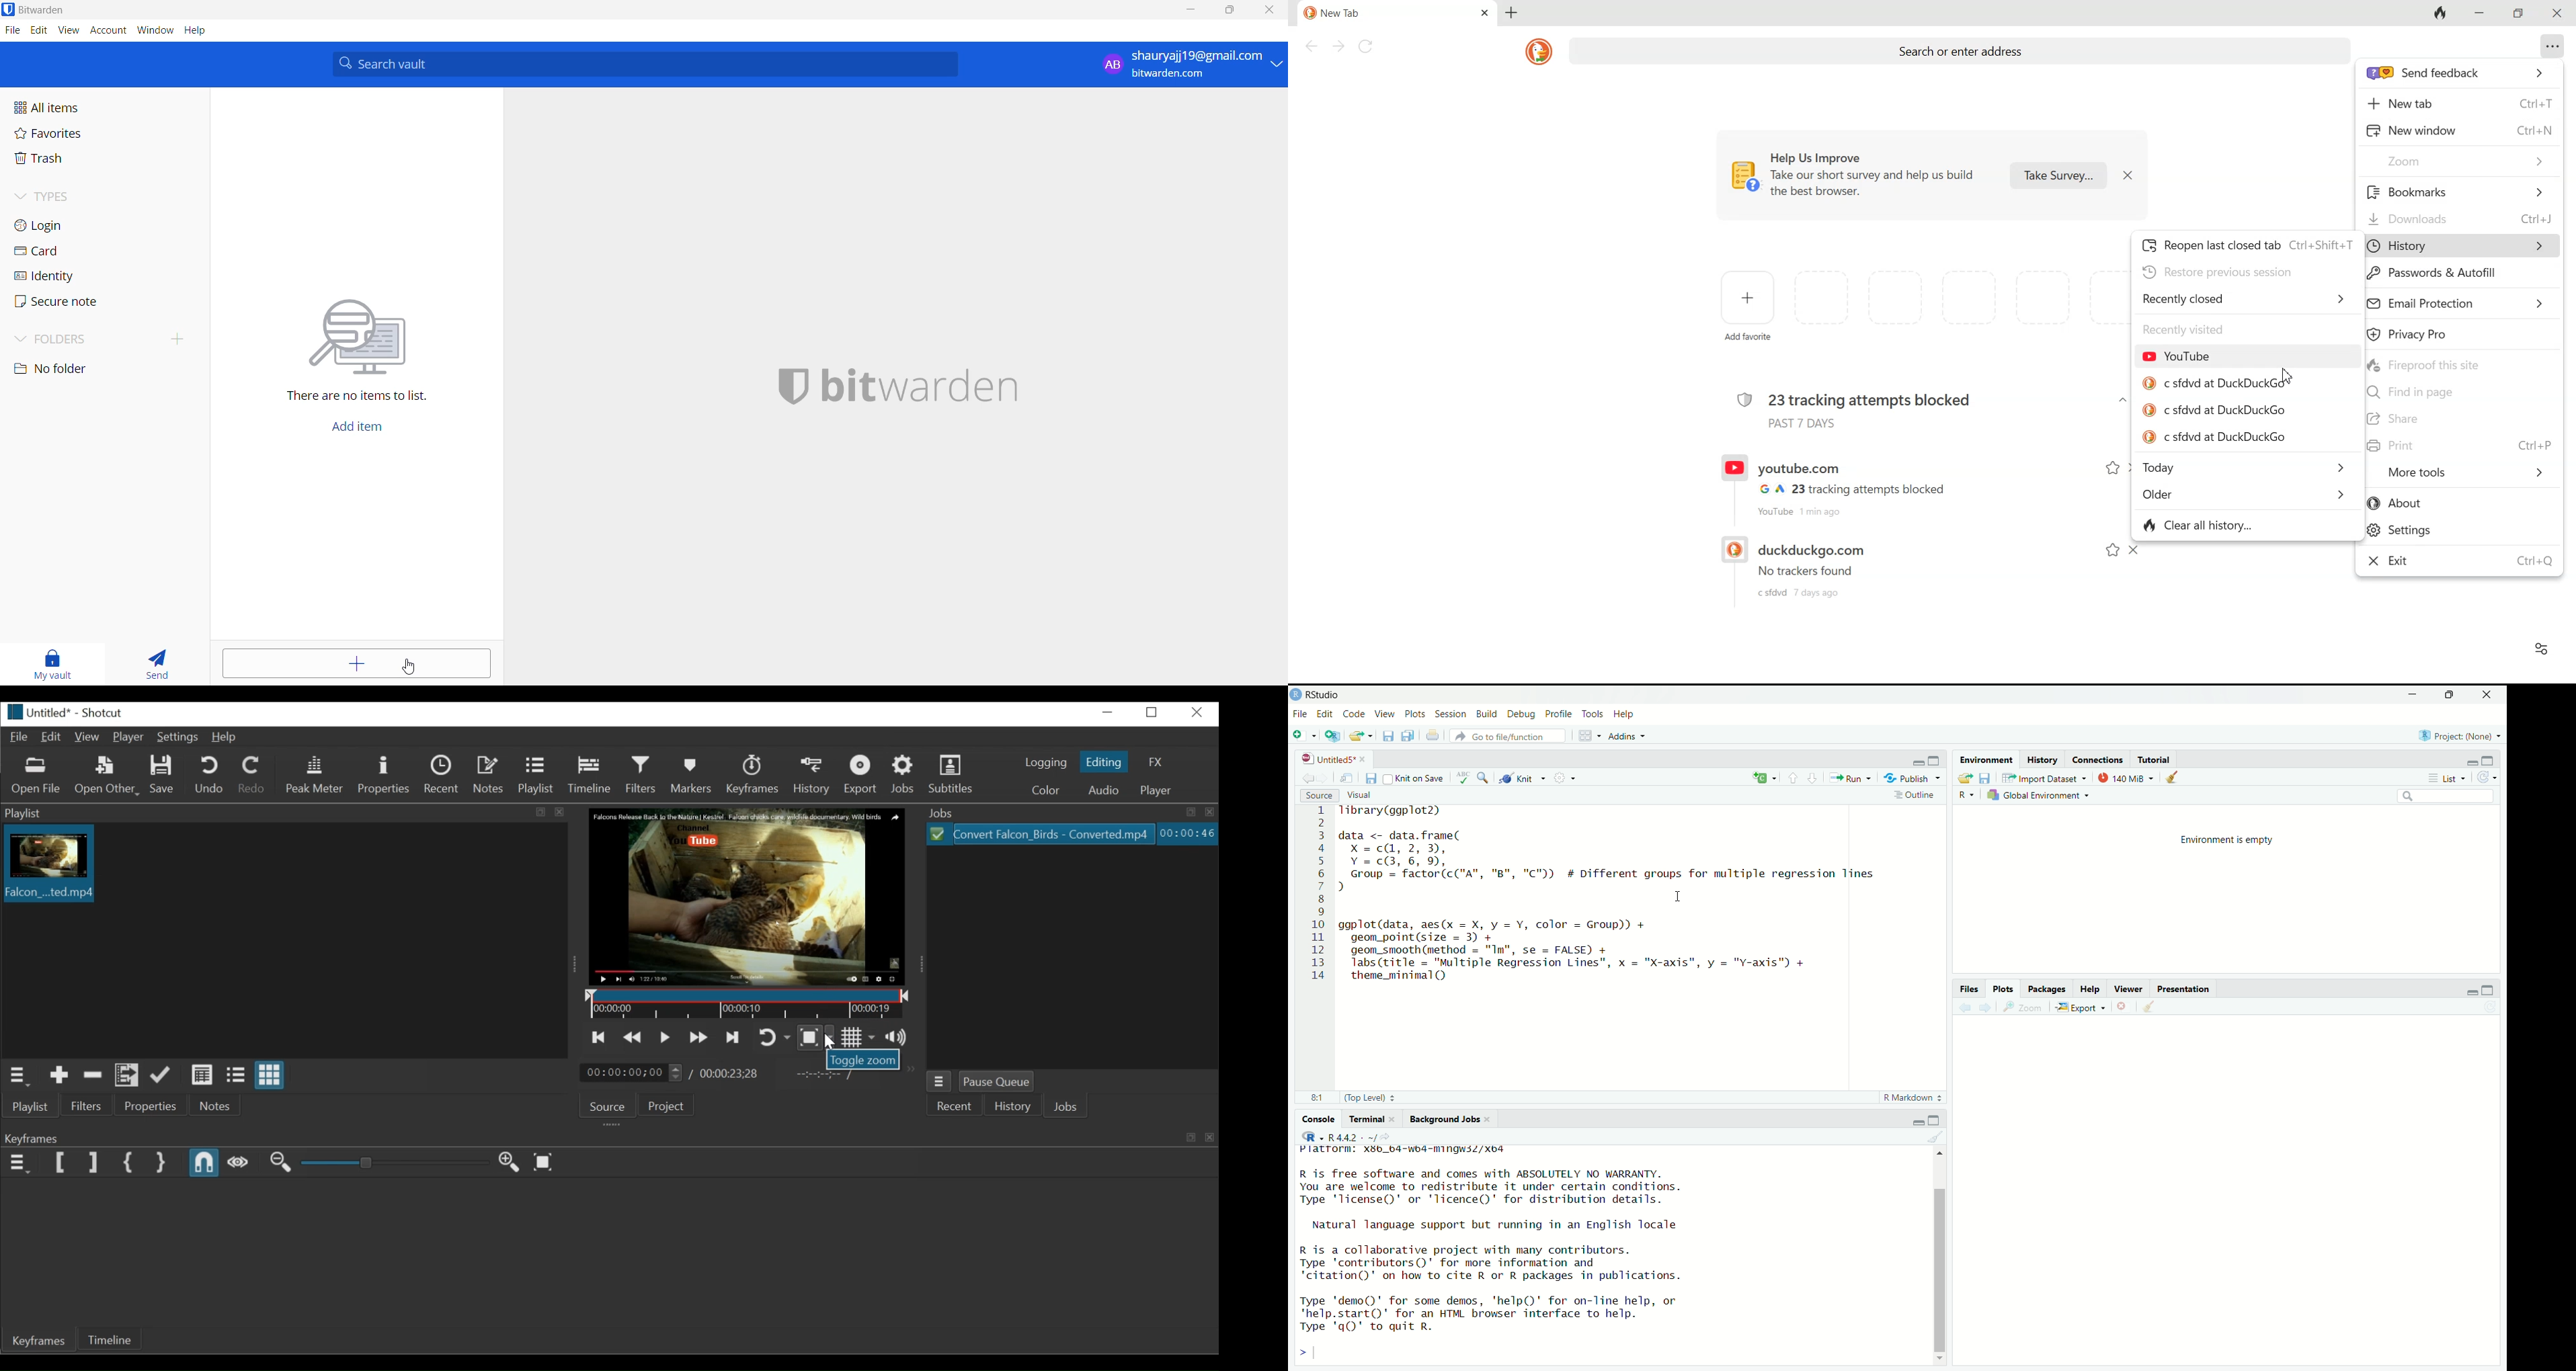 The height and width of the screenshot is (1372, 2576). Describe the element at coordinates (1318, 694) in the screenshot. I see `RStudio` at that location.